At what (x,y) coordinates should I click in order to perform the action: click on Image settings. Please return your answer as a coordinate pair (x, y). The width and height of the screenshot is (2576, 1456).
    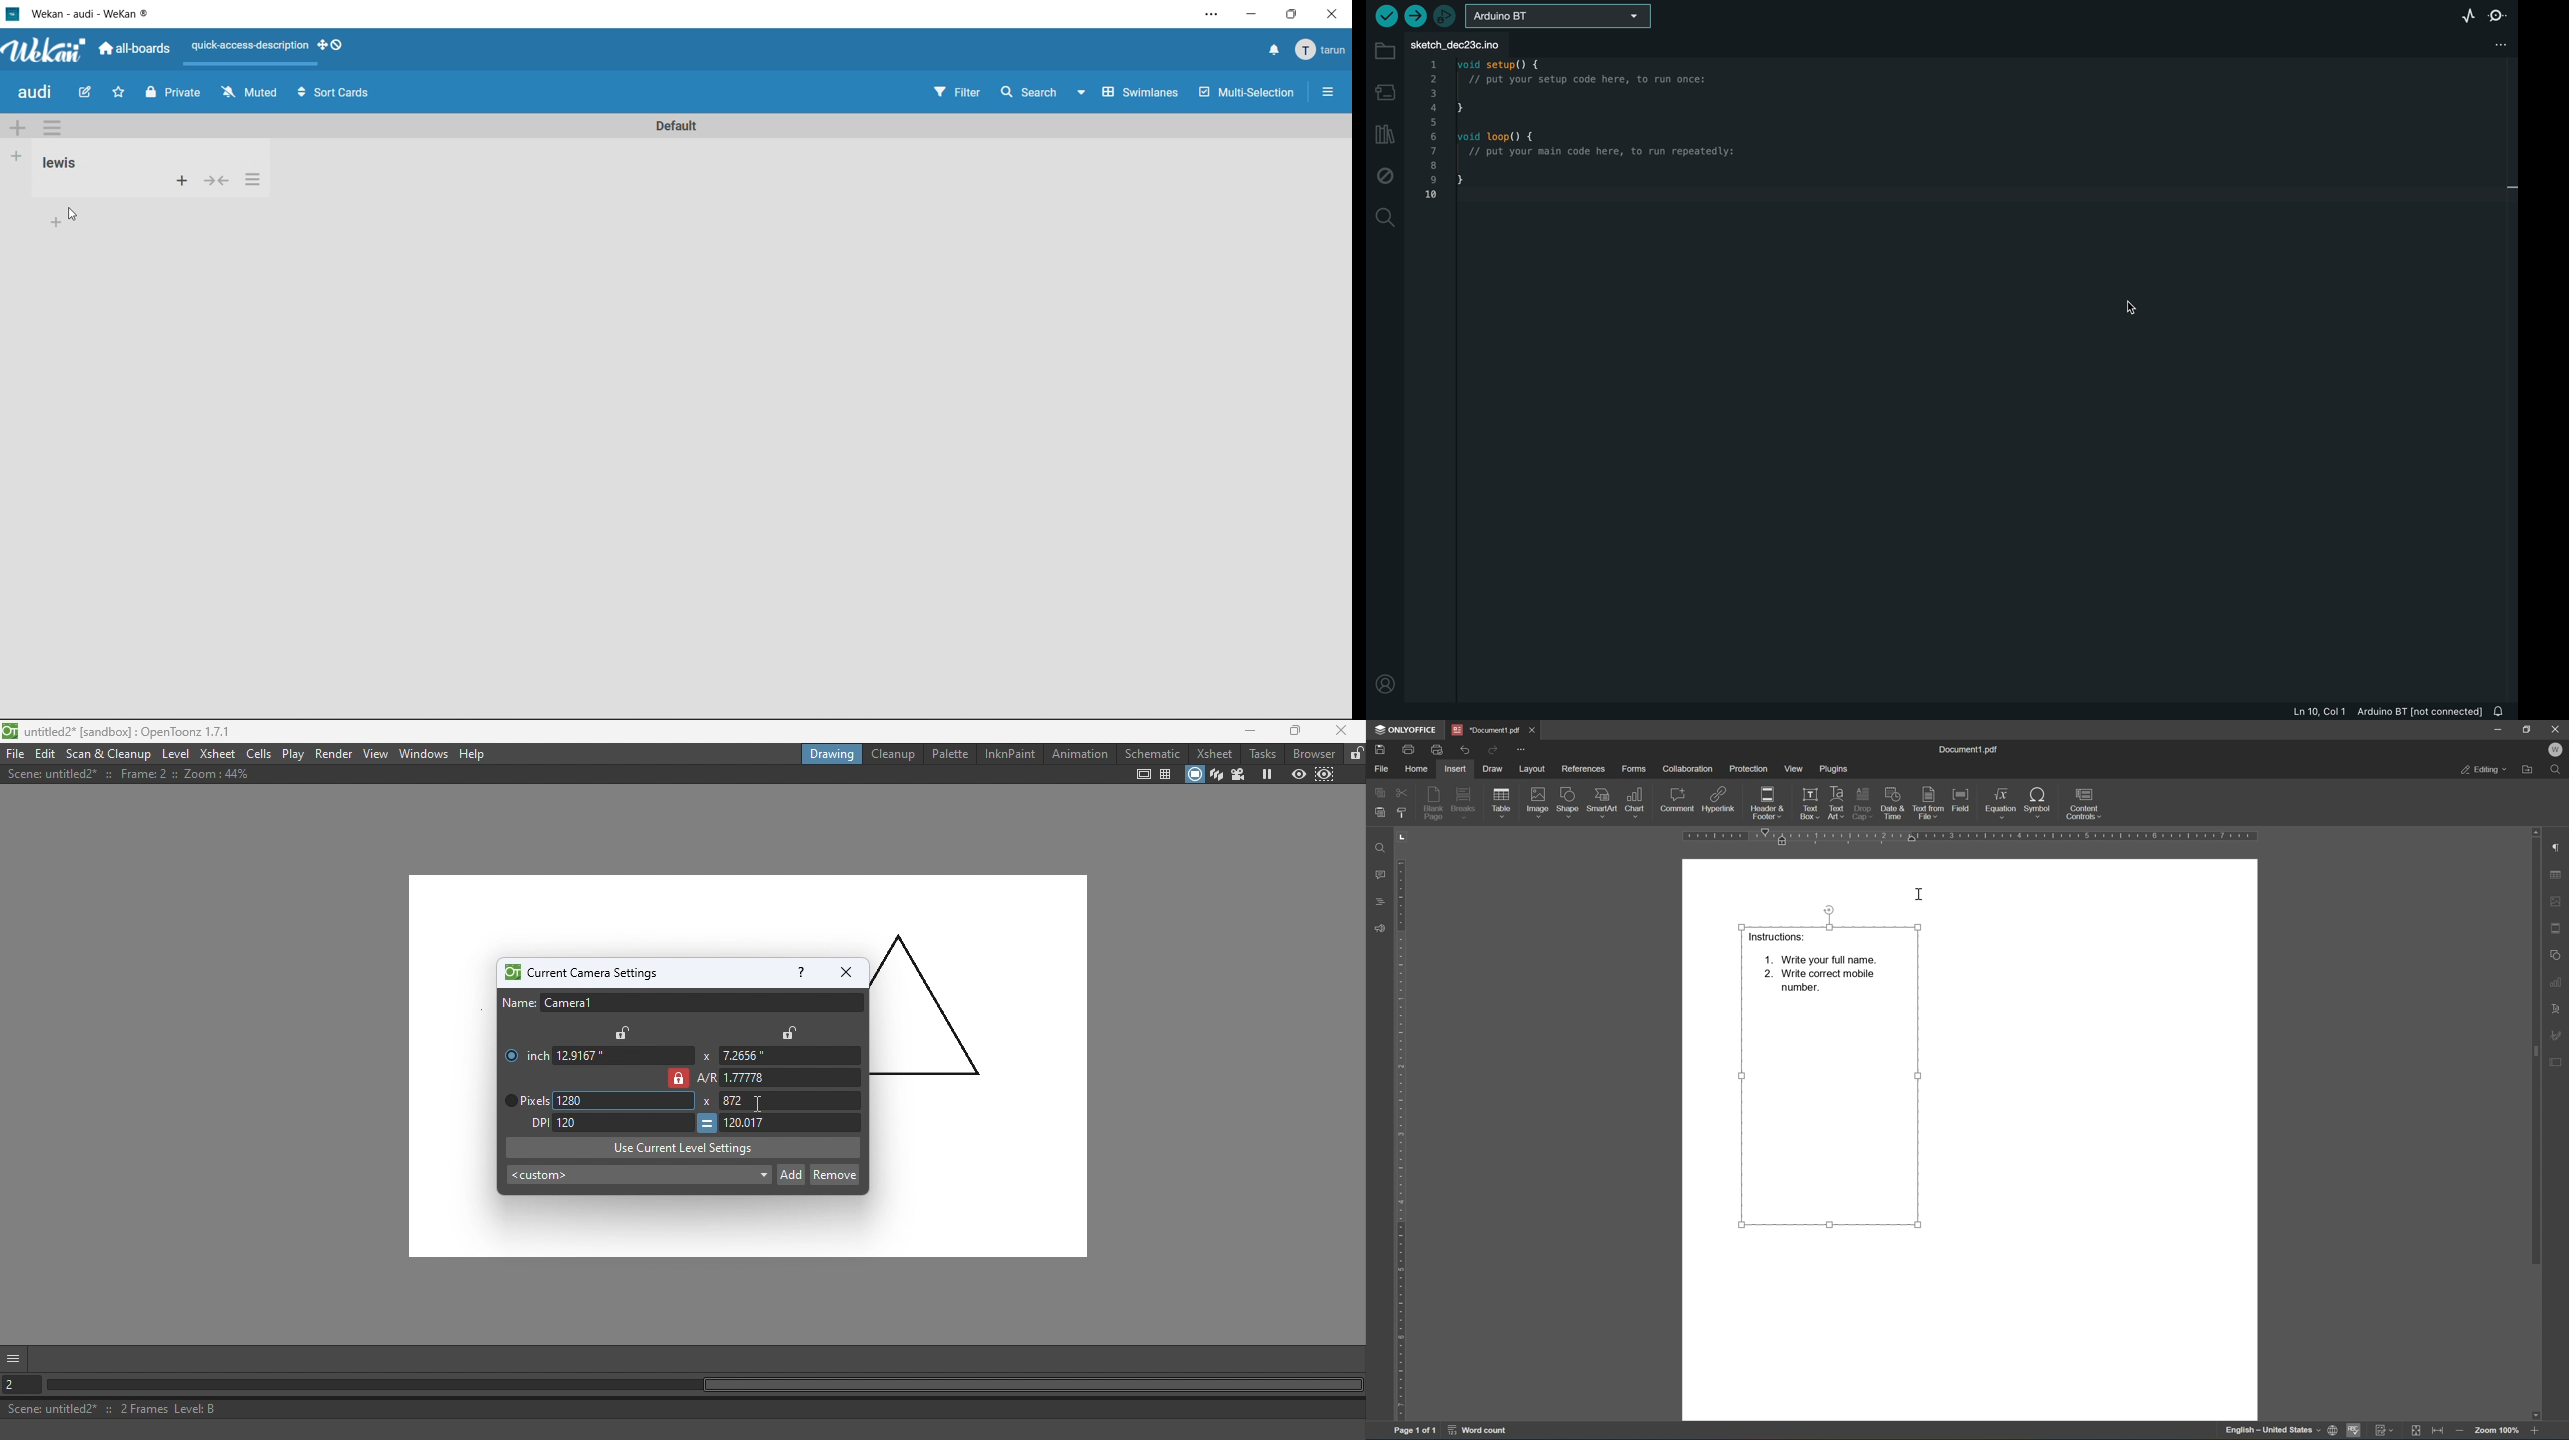
    Looking at the image, I should click on (2560, 900).